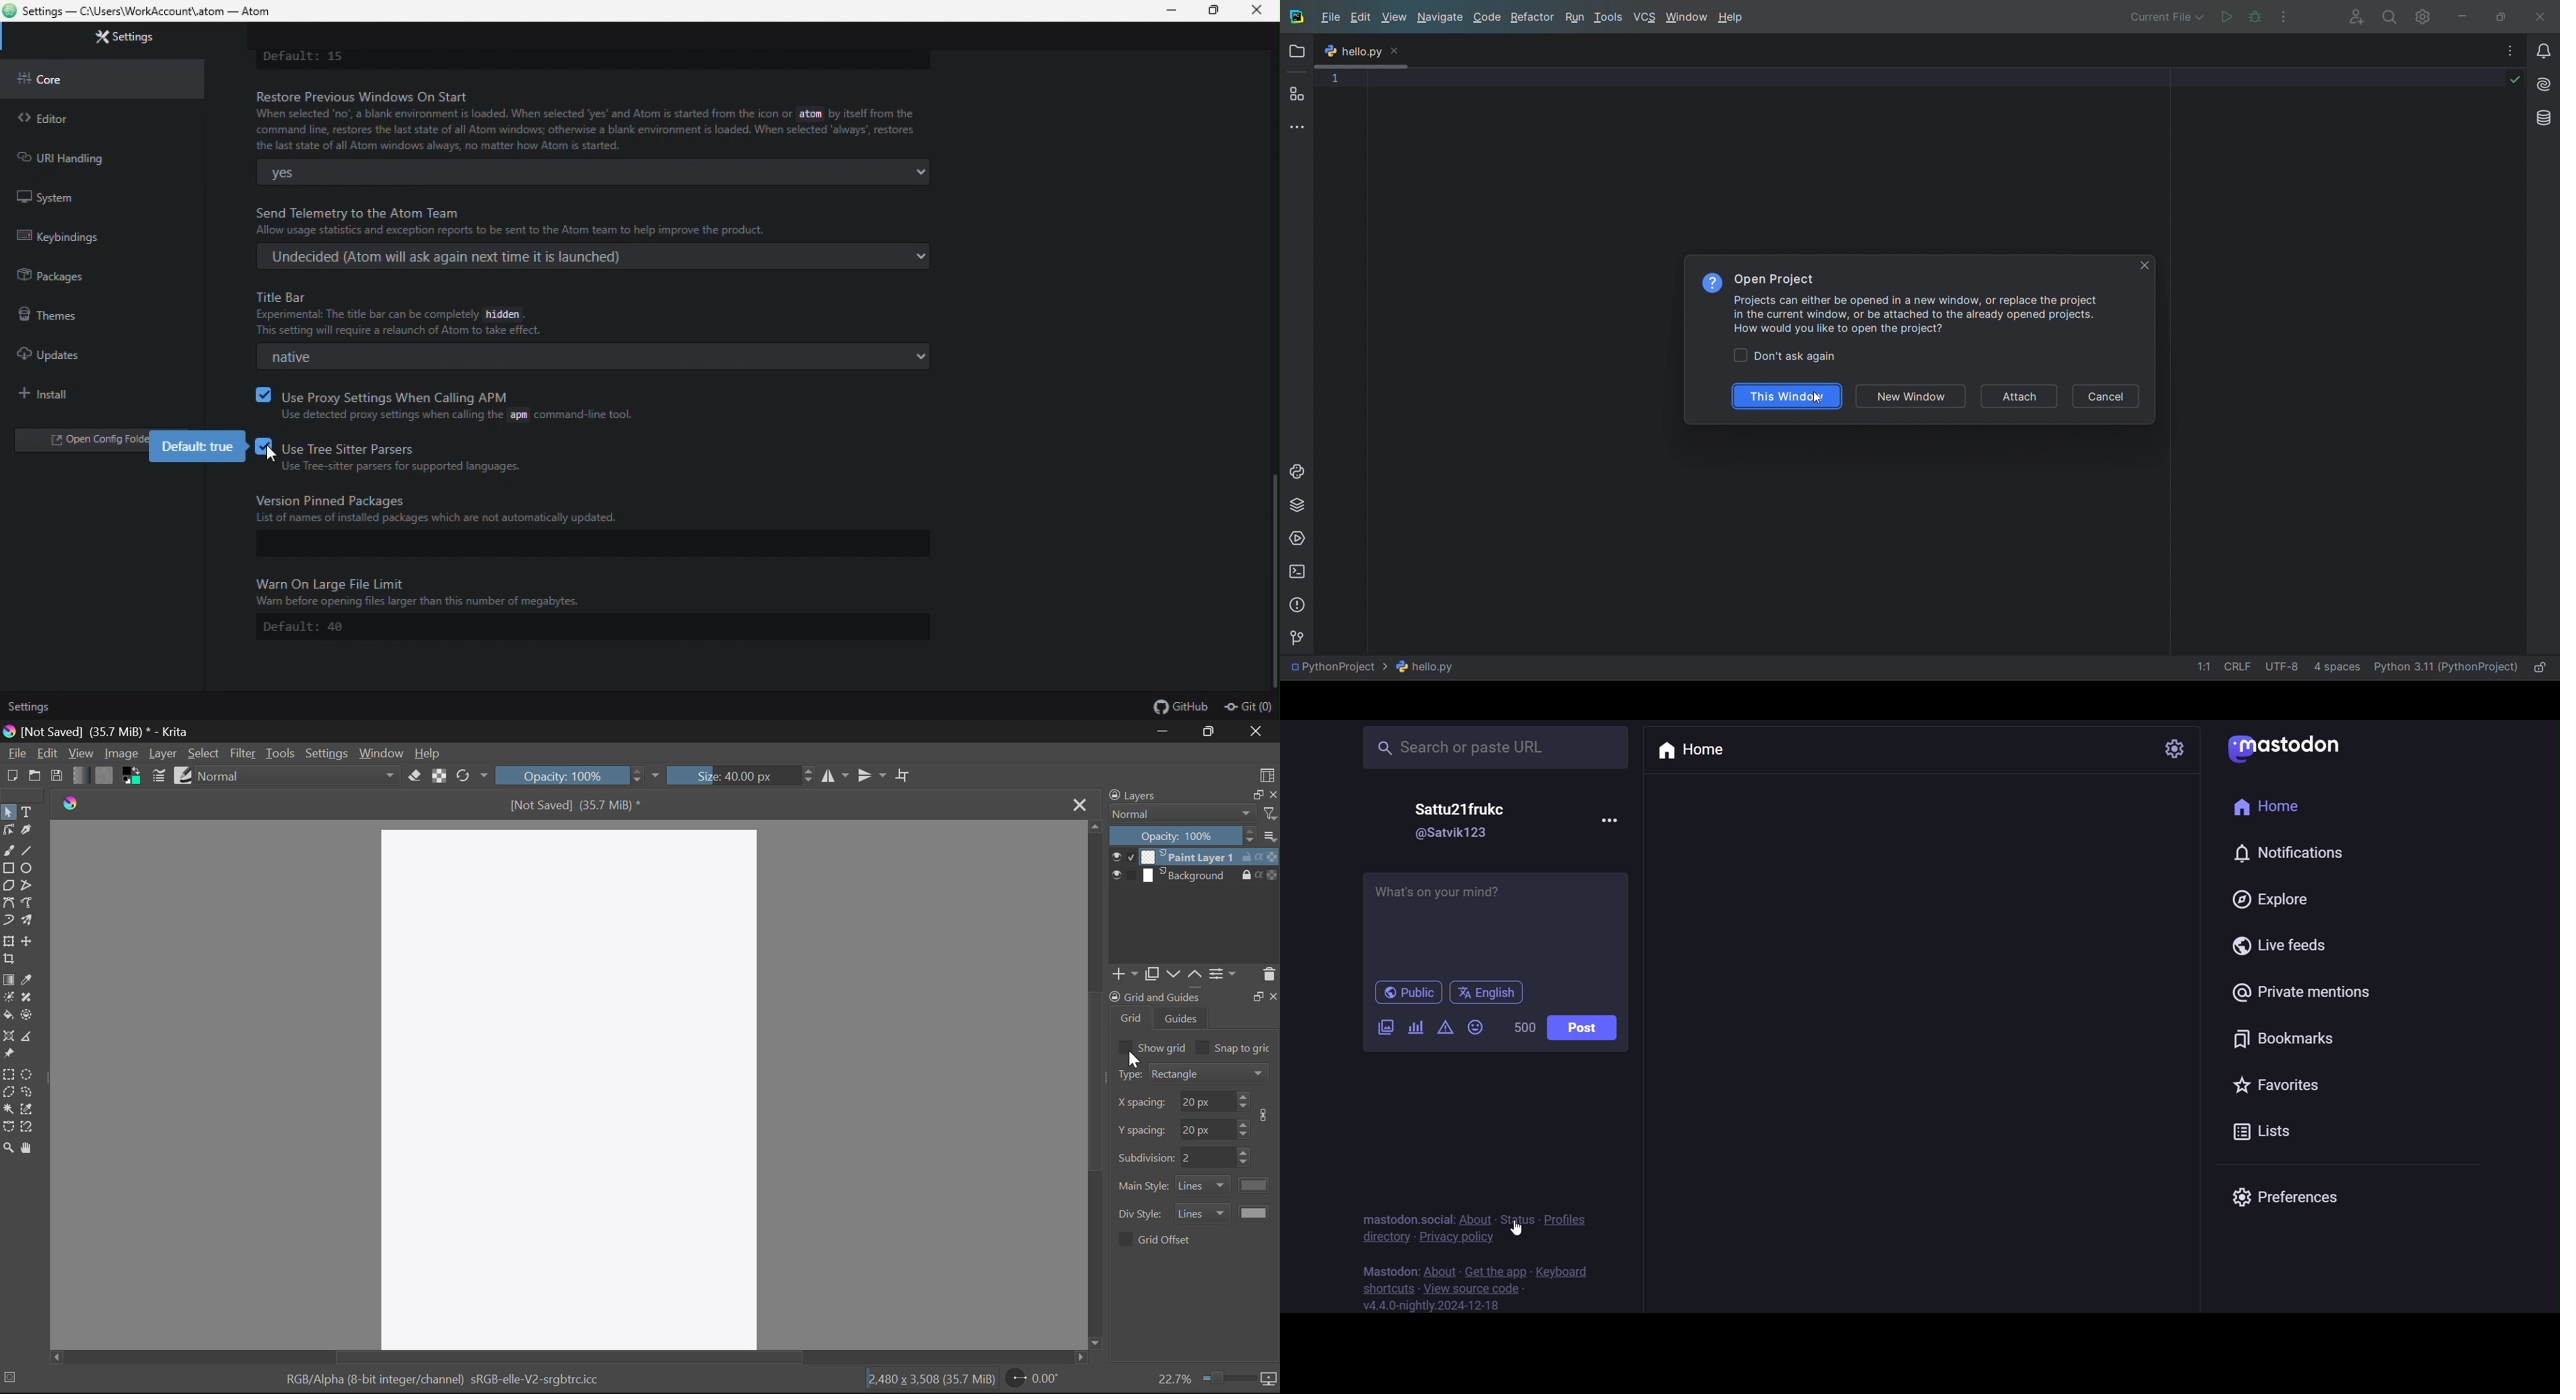 This screenshot has height=1400, width=2576. I want to click on Gradient, so click(79, 774).